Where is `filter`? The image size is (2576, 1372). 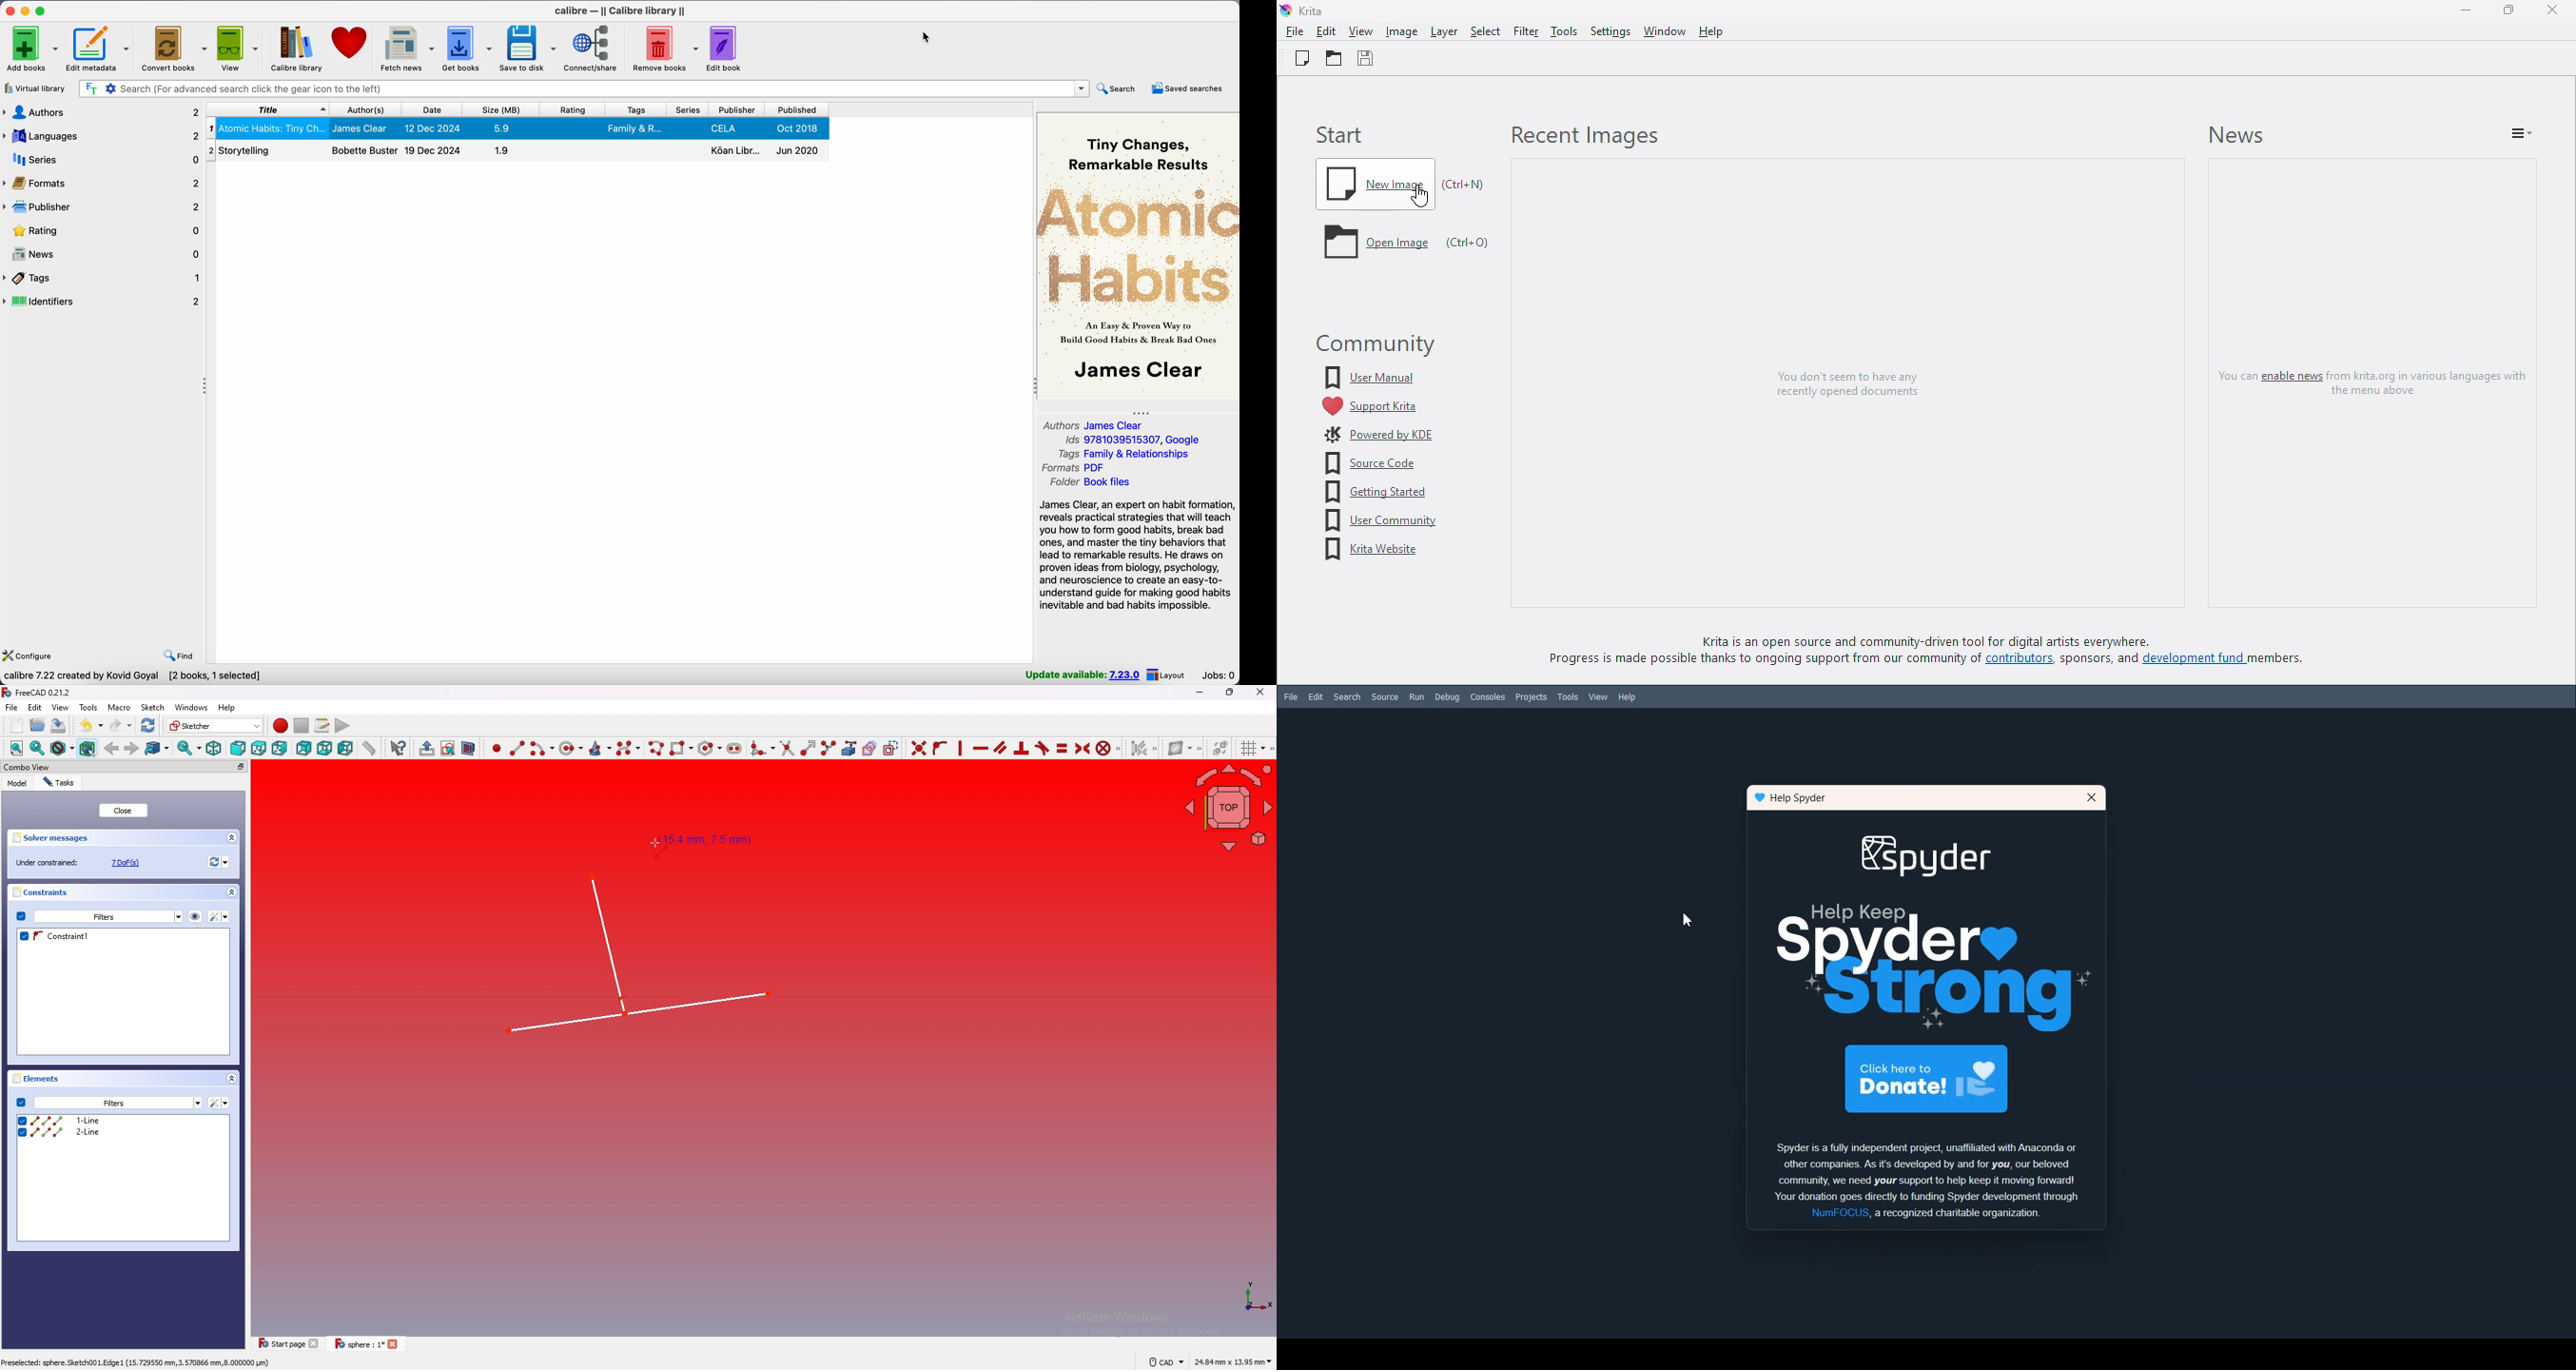 filter is located at coordinates (1525, 31).